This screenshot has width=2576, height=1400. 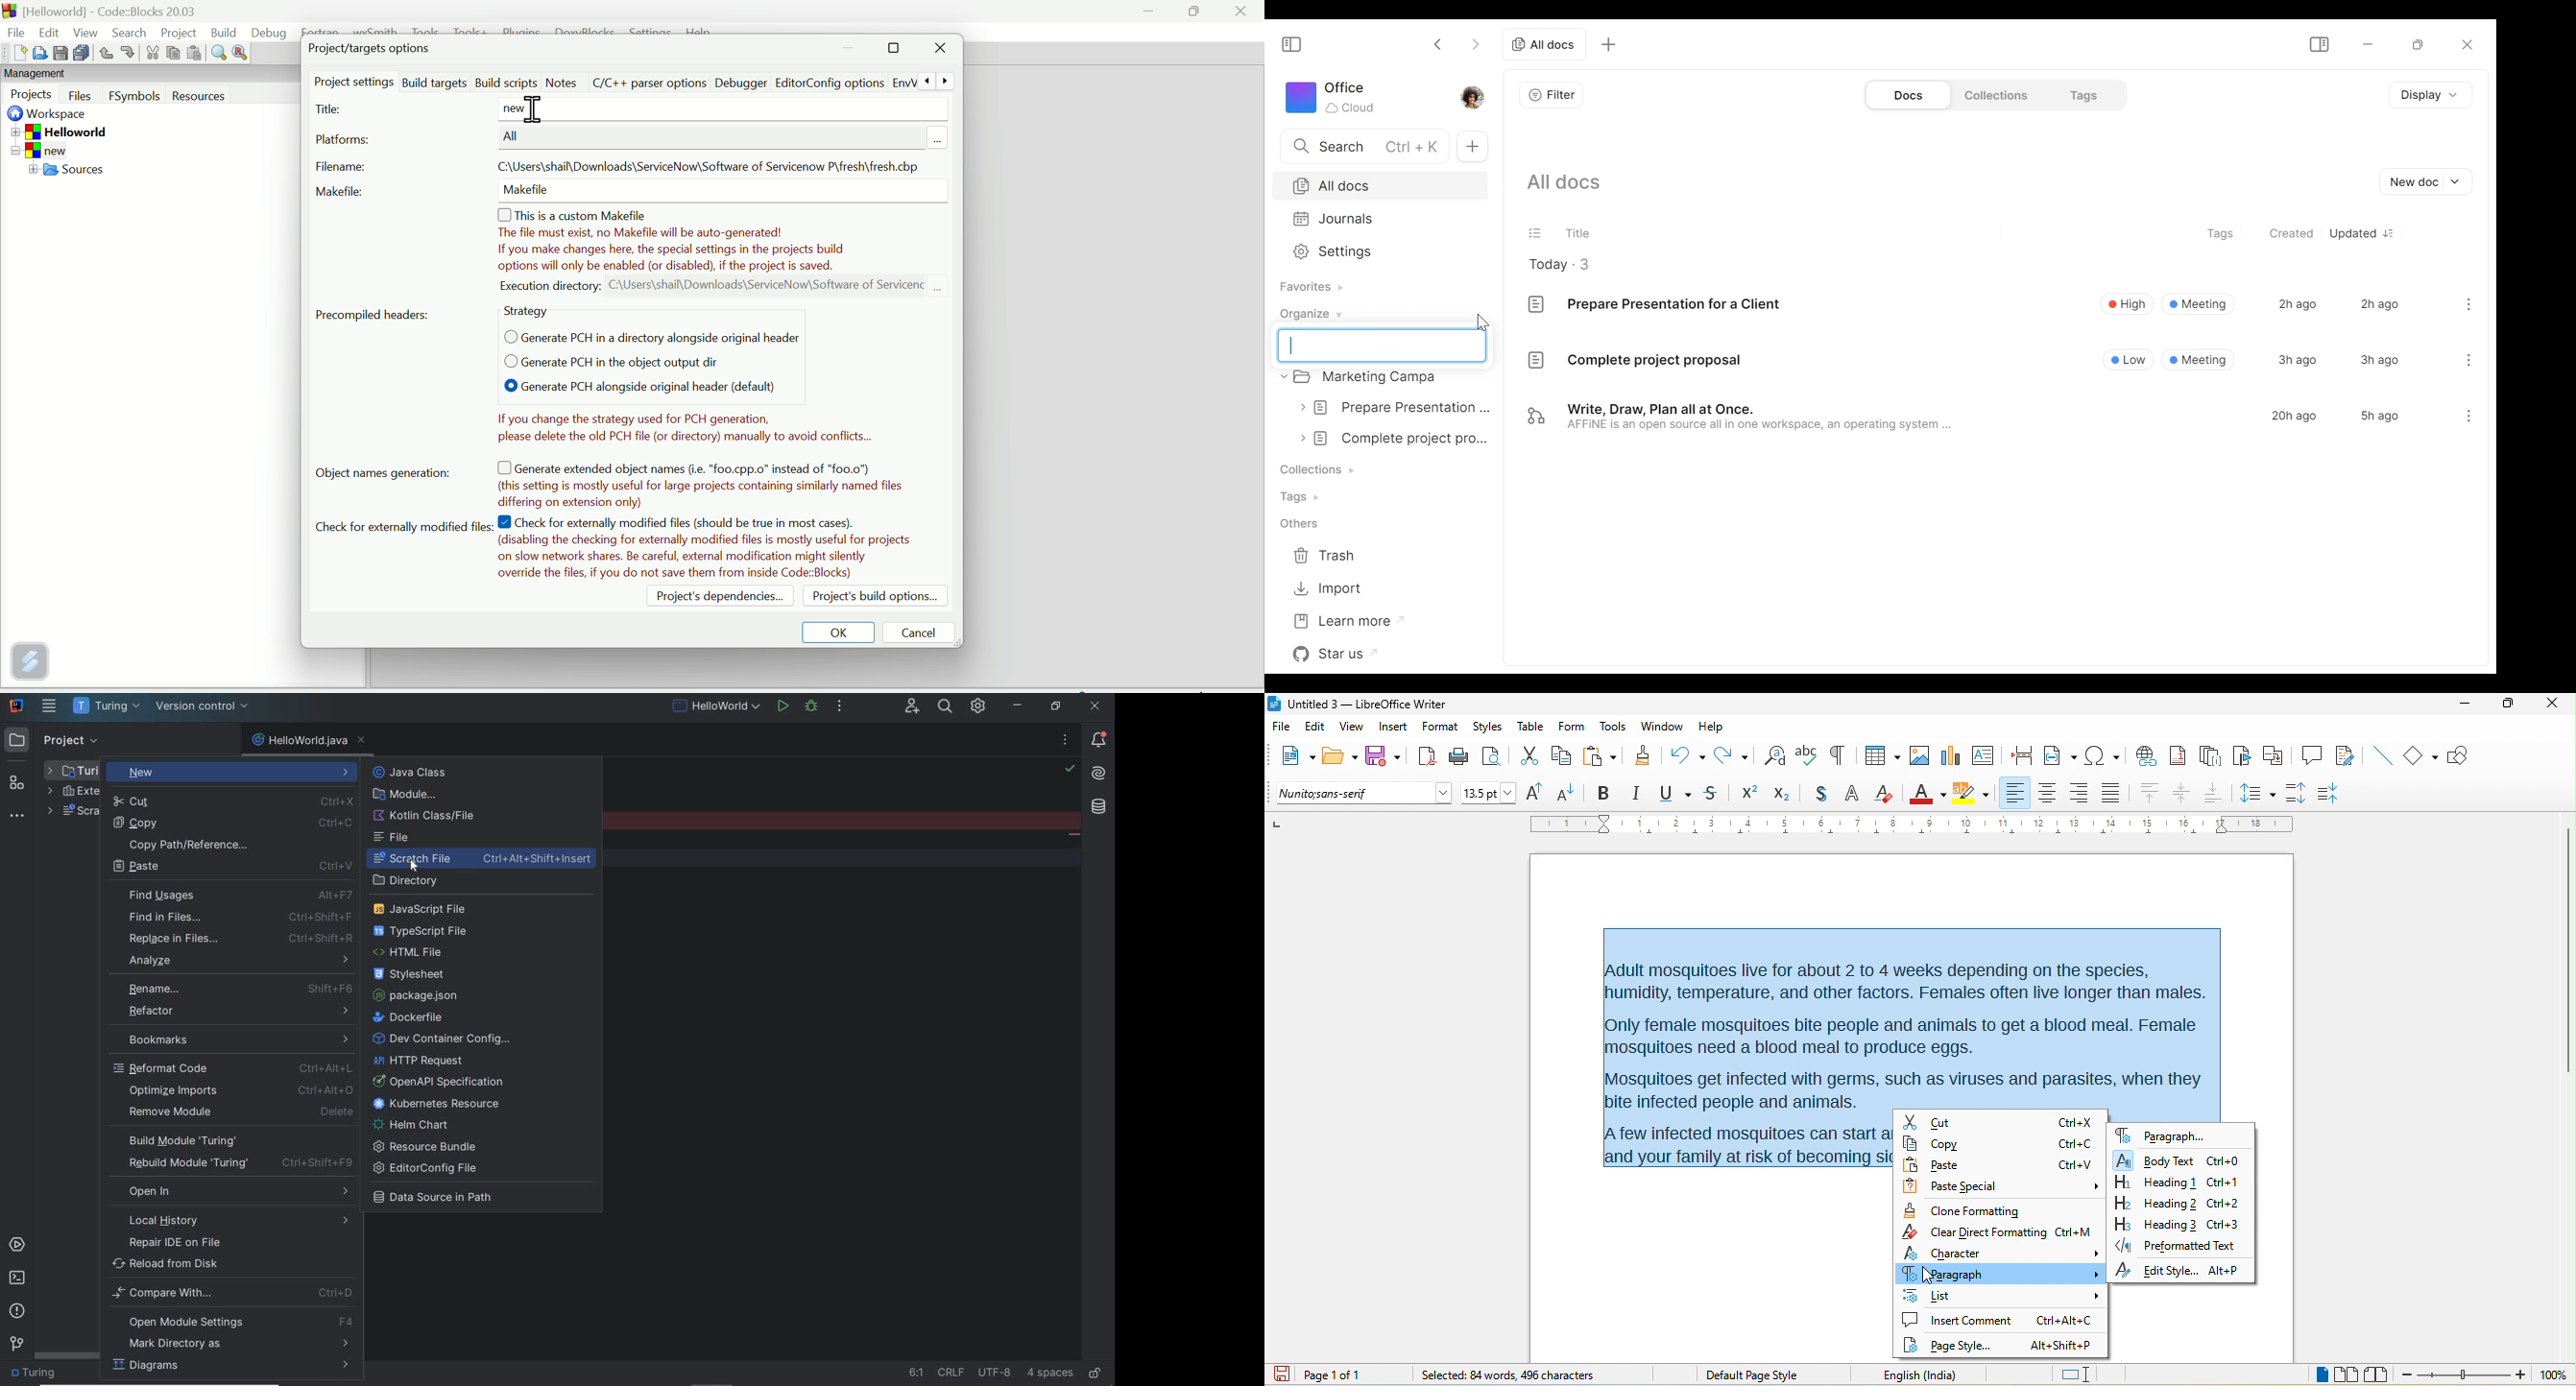 I want to click on new, so click(x=1294, y=758).